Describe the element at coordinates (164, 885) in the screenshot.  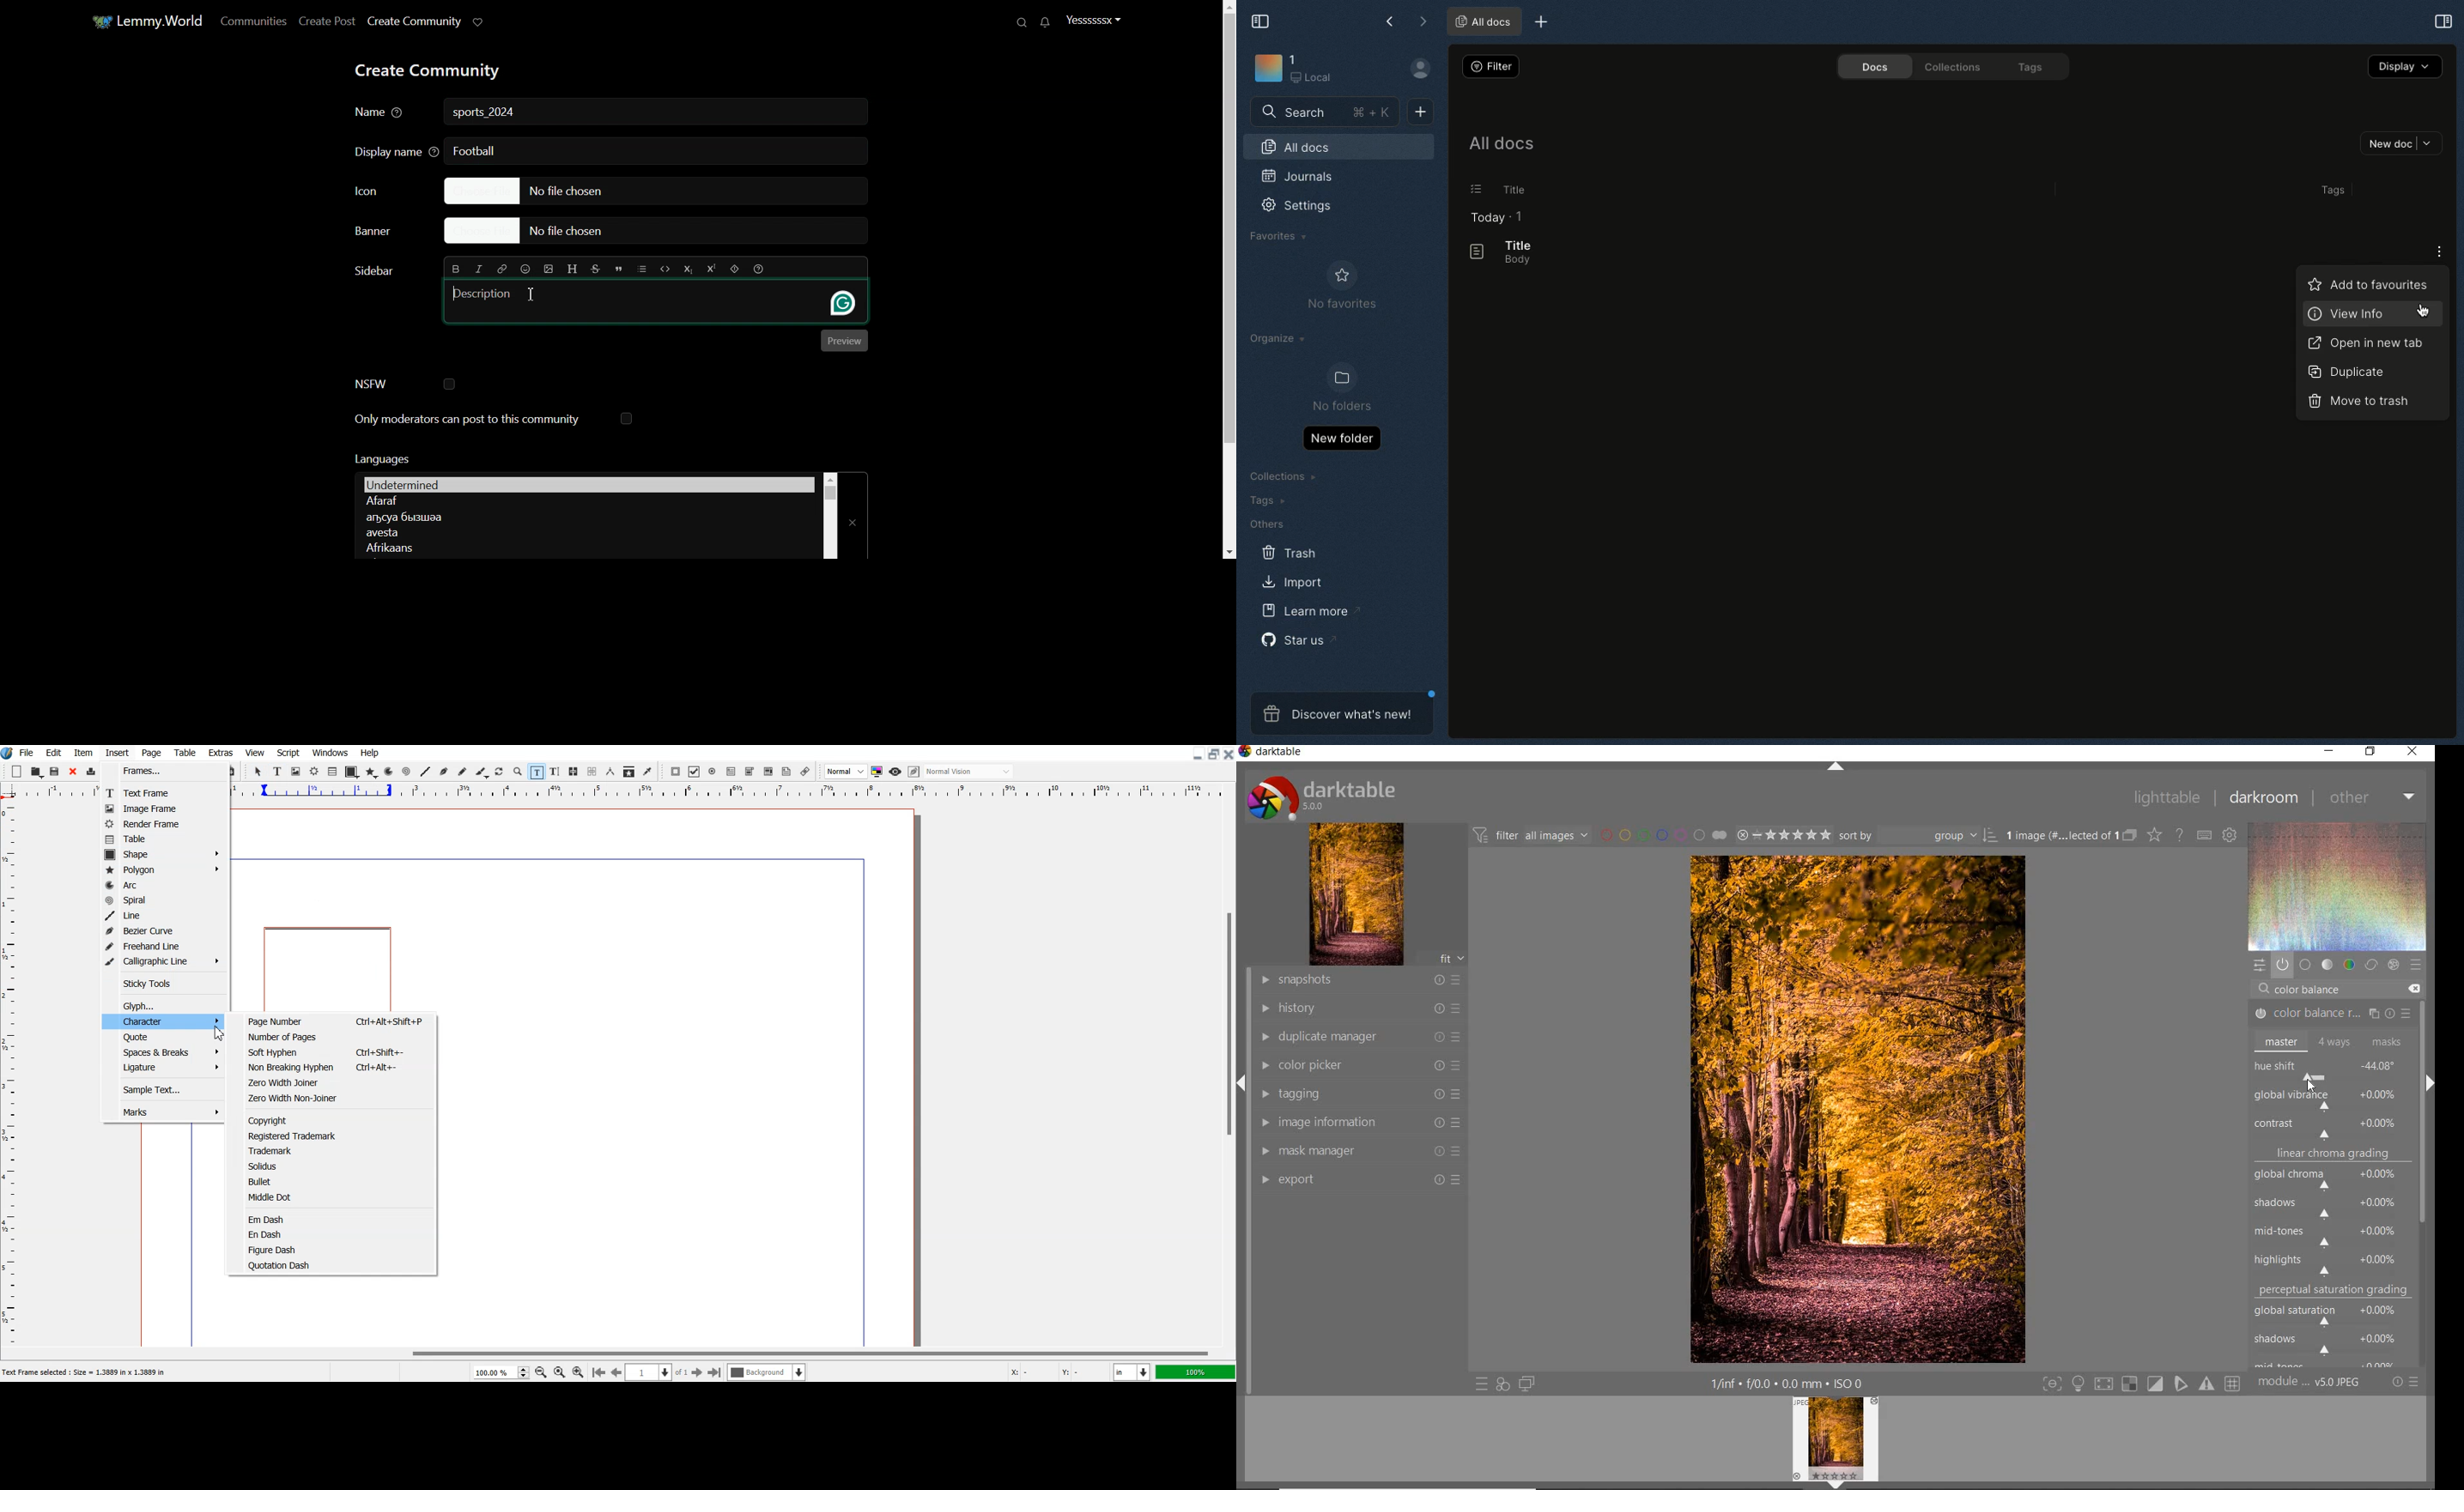
I see `Arc` at that location.